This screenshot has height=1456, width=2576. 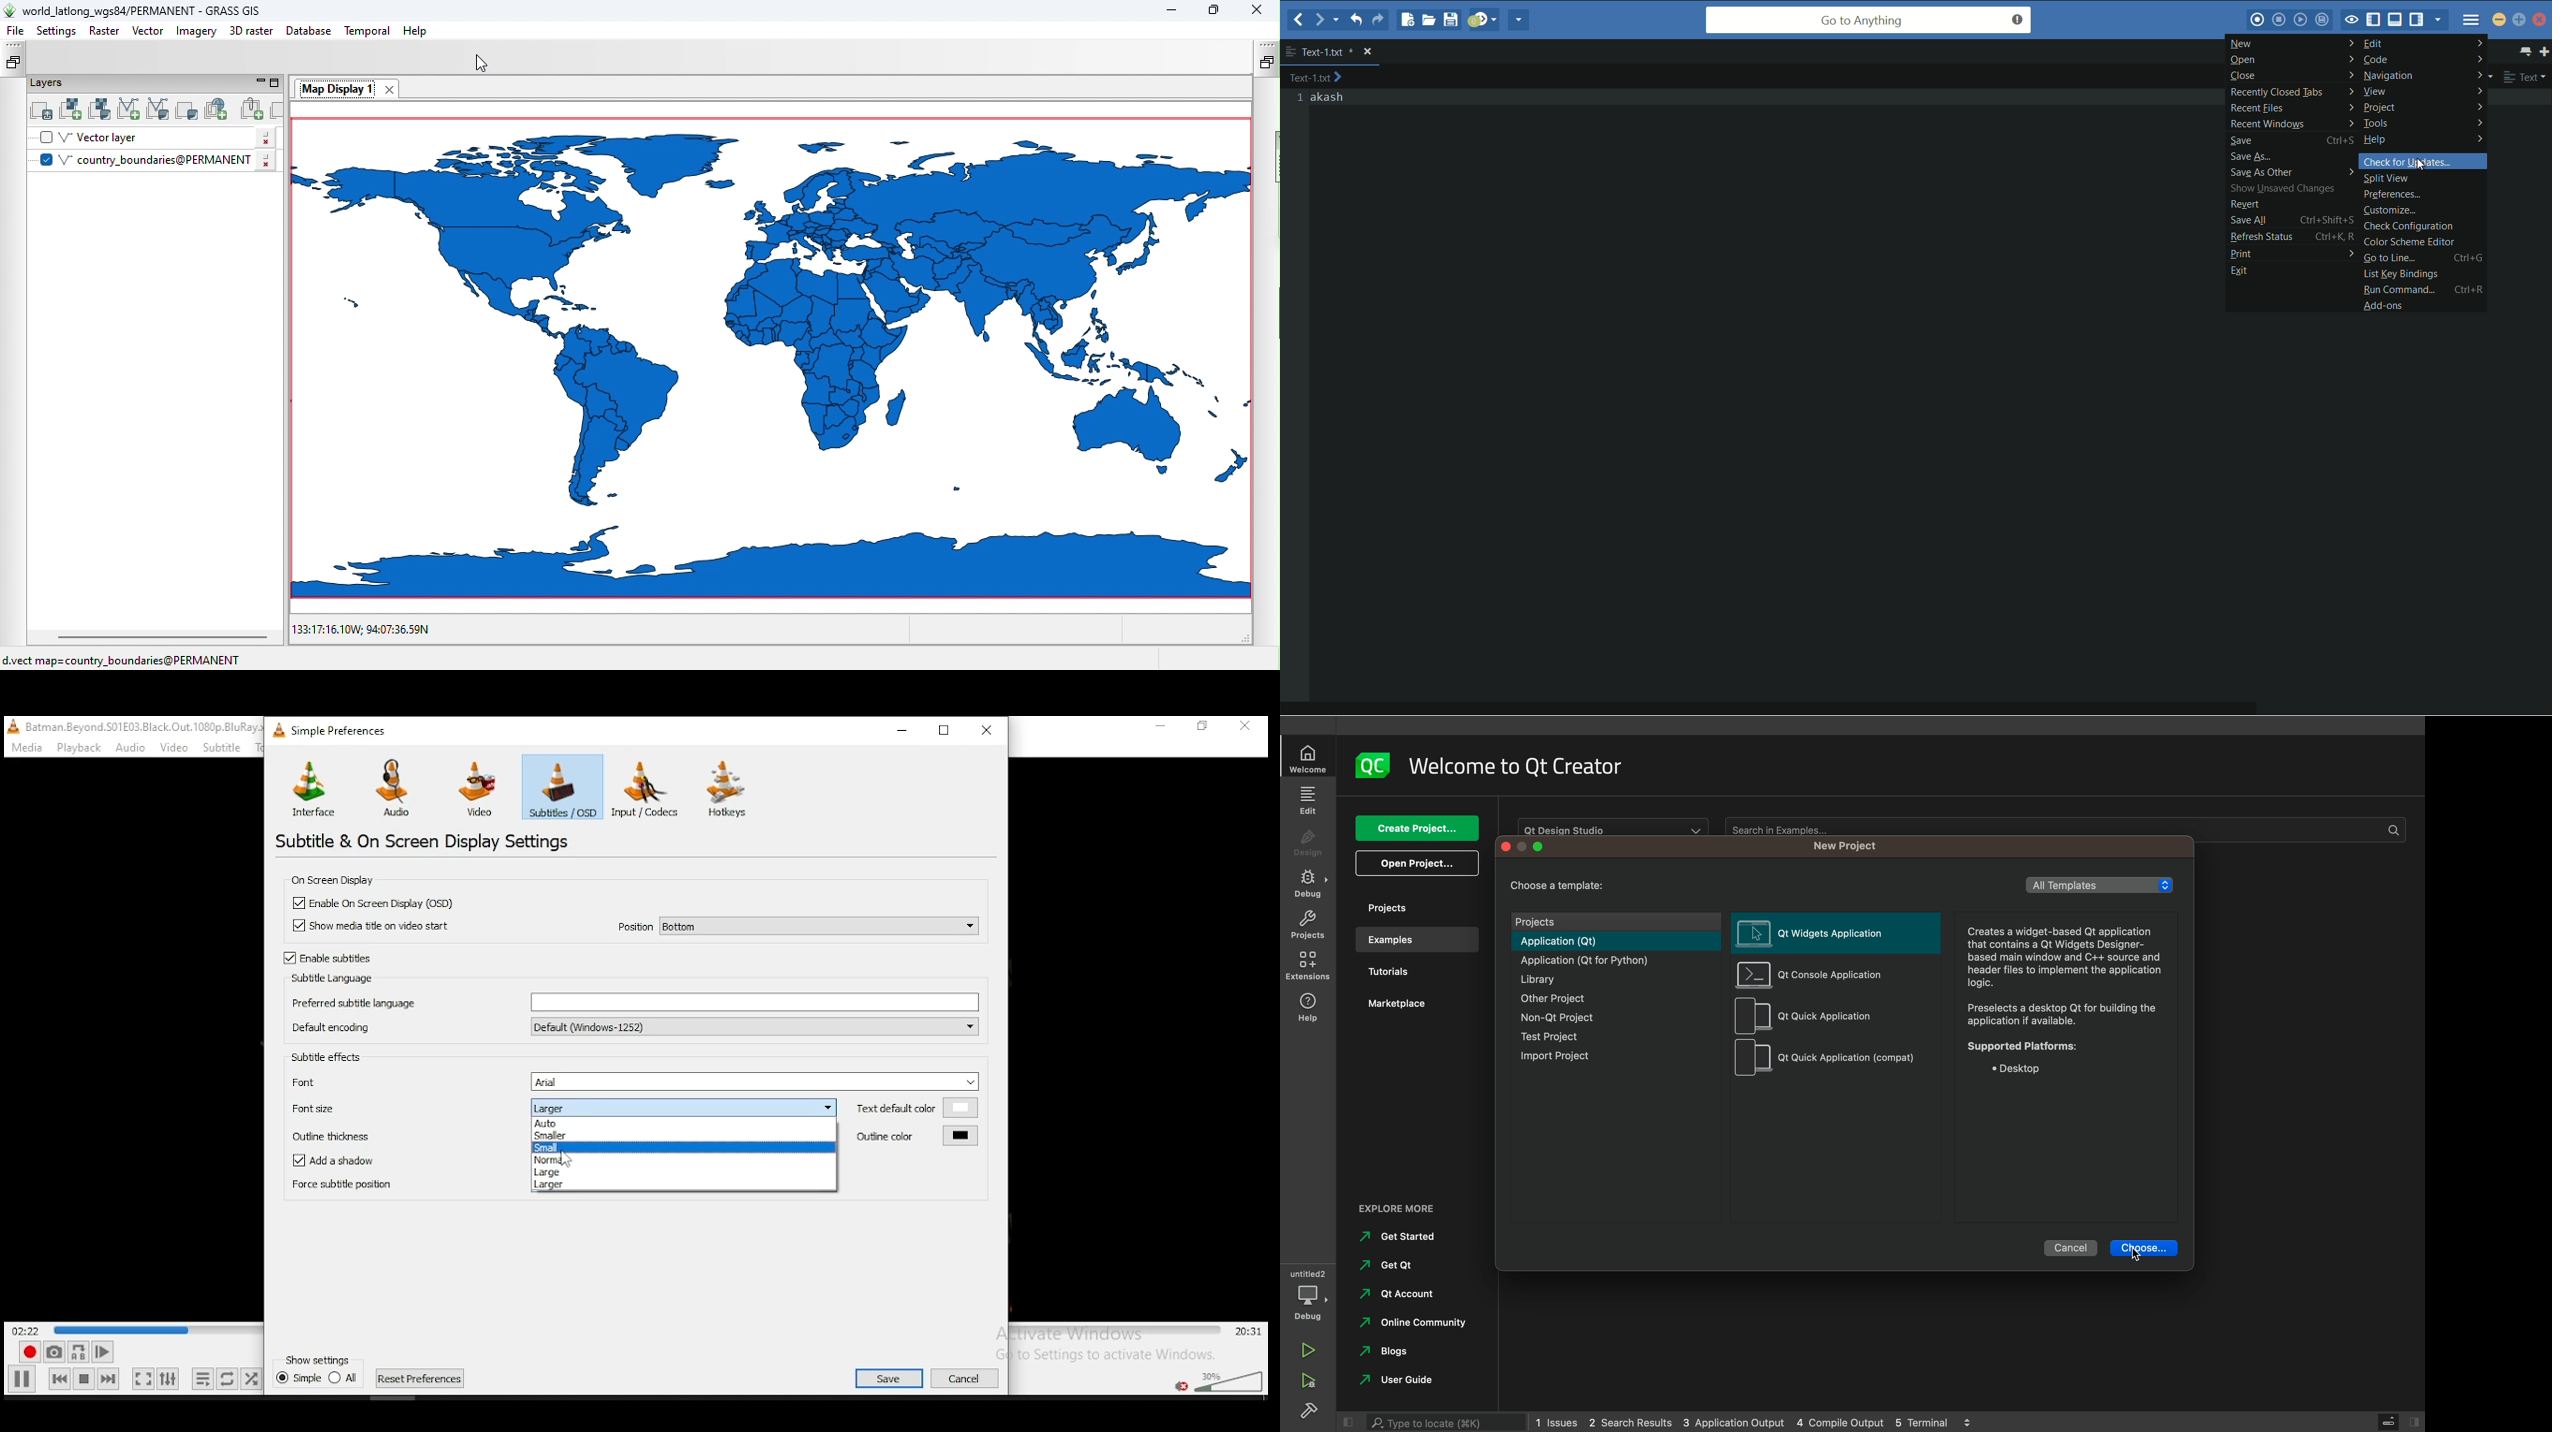 I want to click on help, so click(x=1308, y=1006).